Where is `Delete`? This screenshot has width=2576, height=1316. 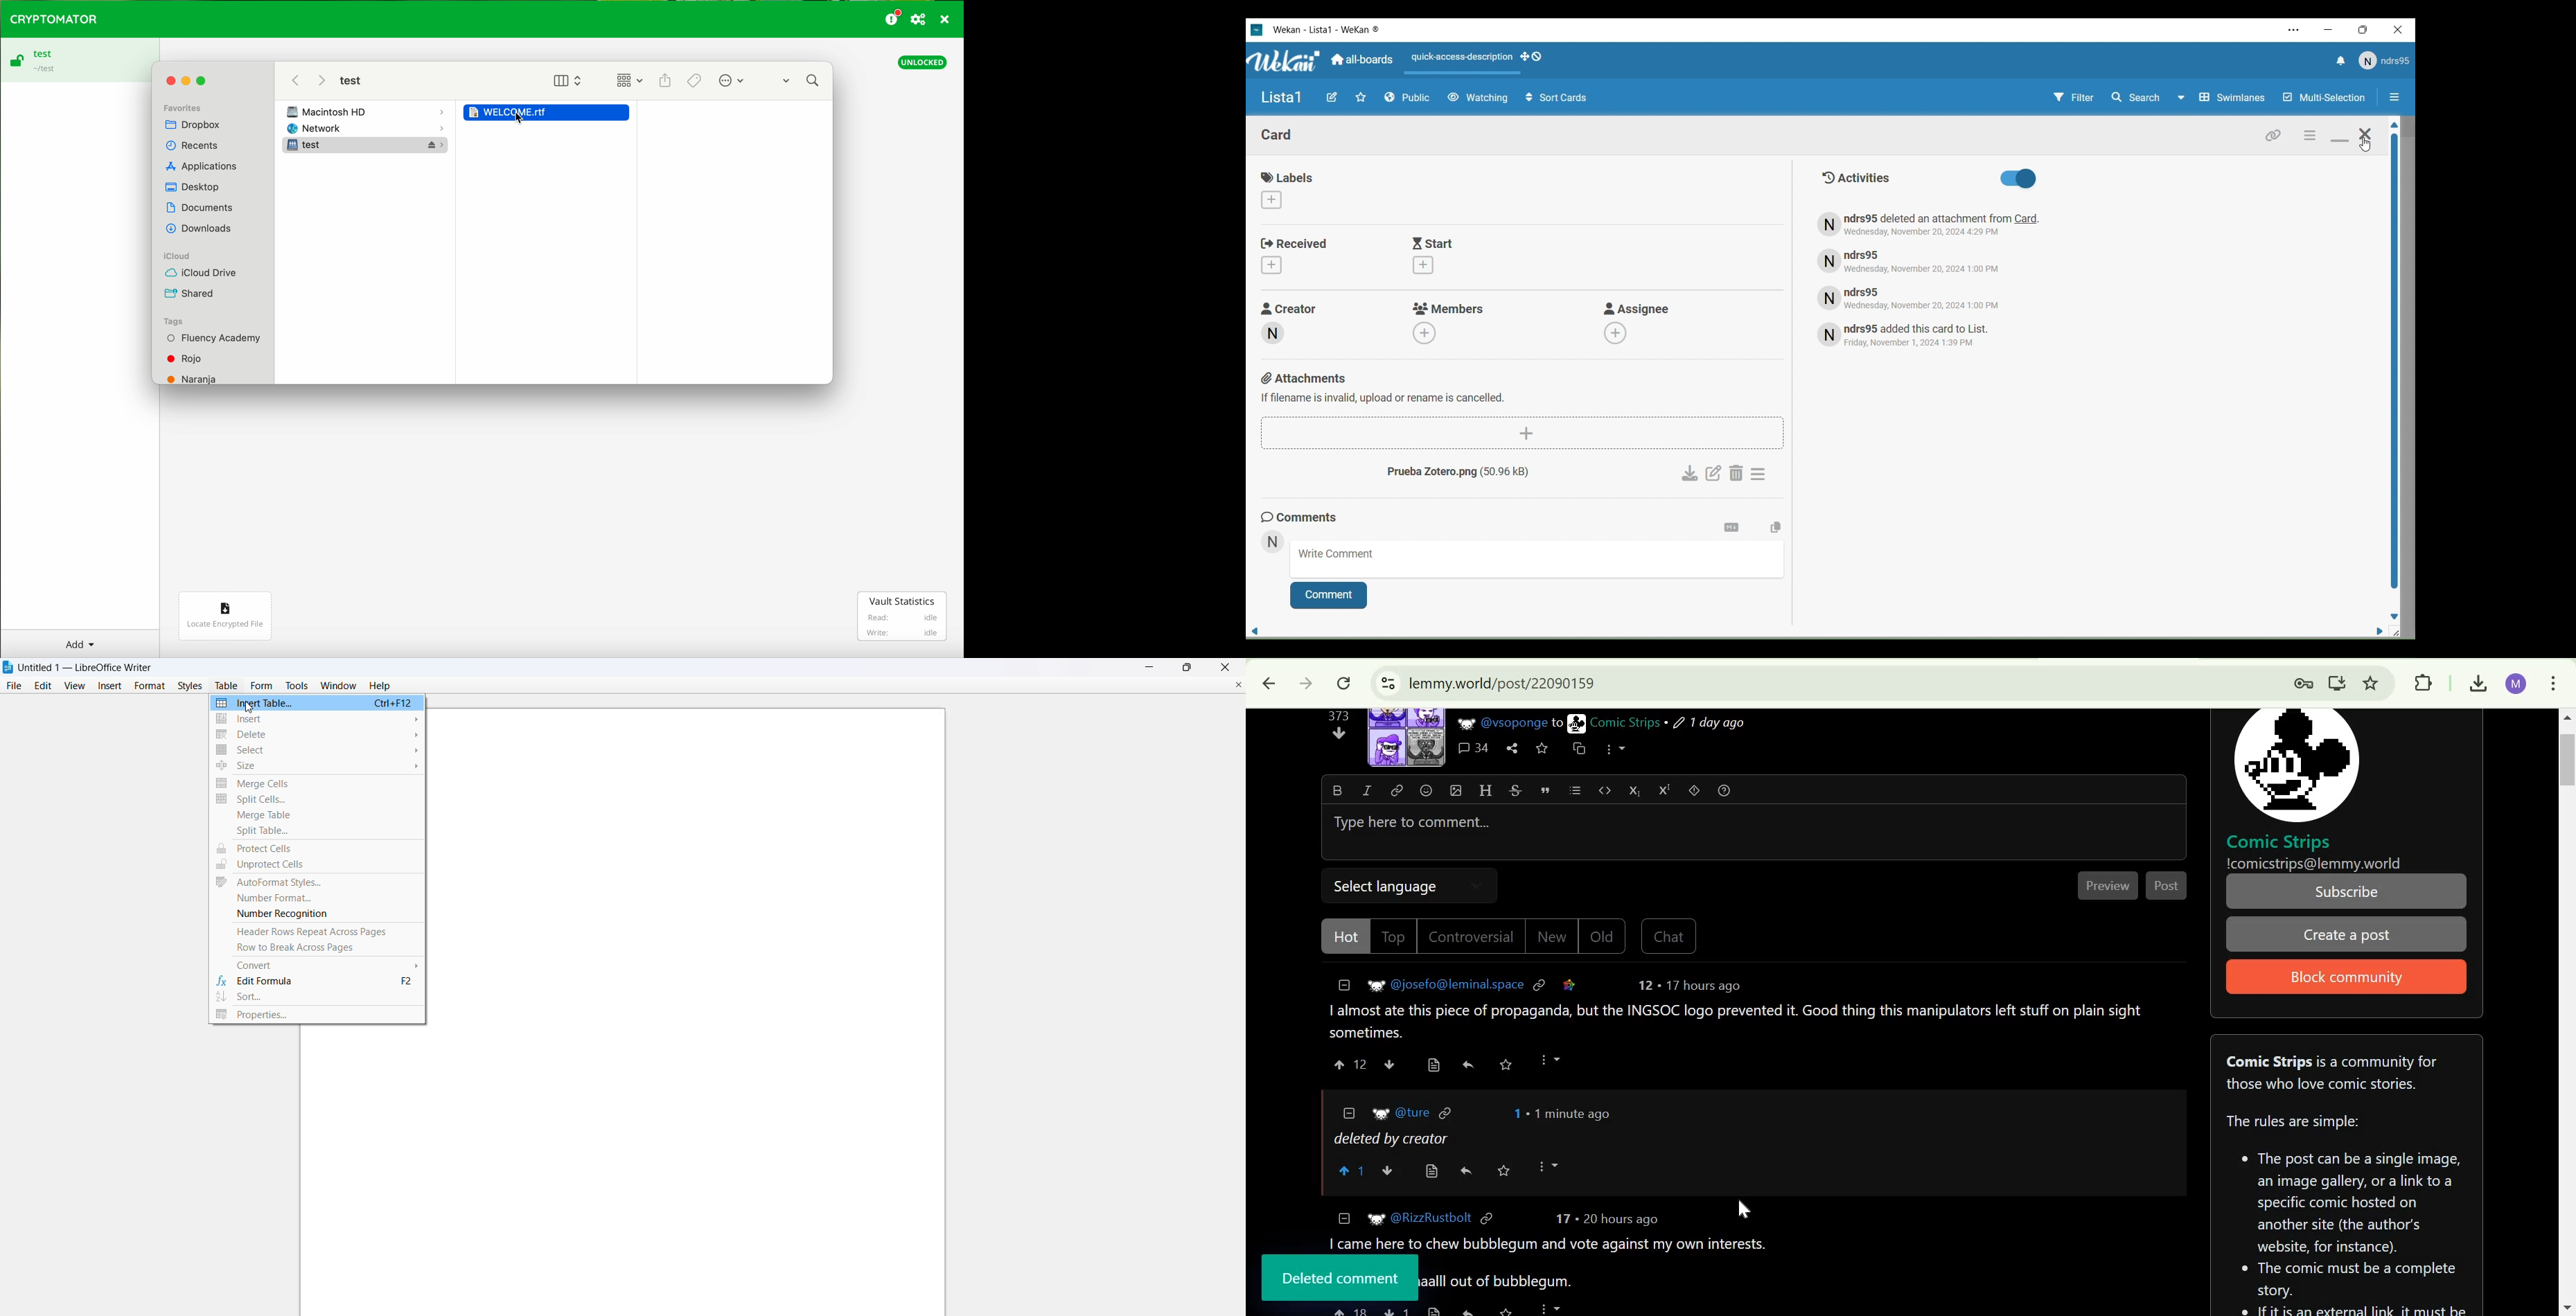 Delete is located at coordinates (1731, 474).